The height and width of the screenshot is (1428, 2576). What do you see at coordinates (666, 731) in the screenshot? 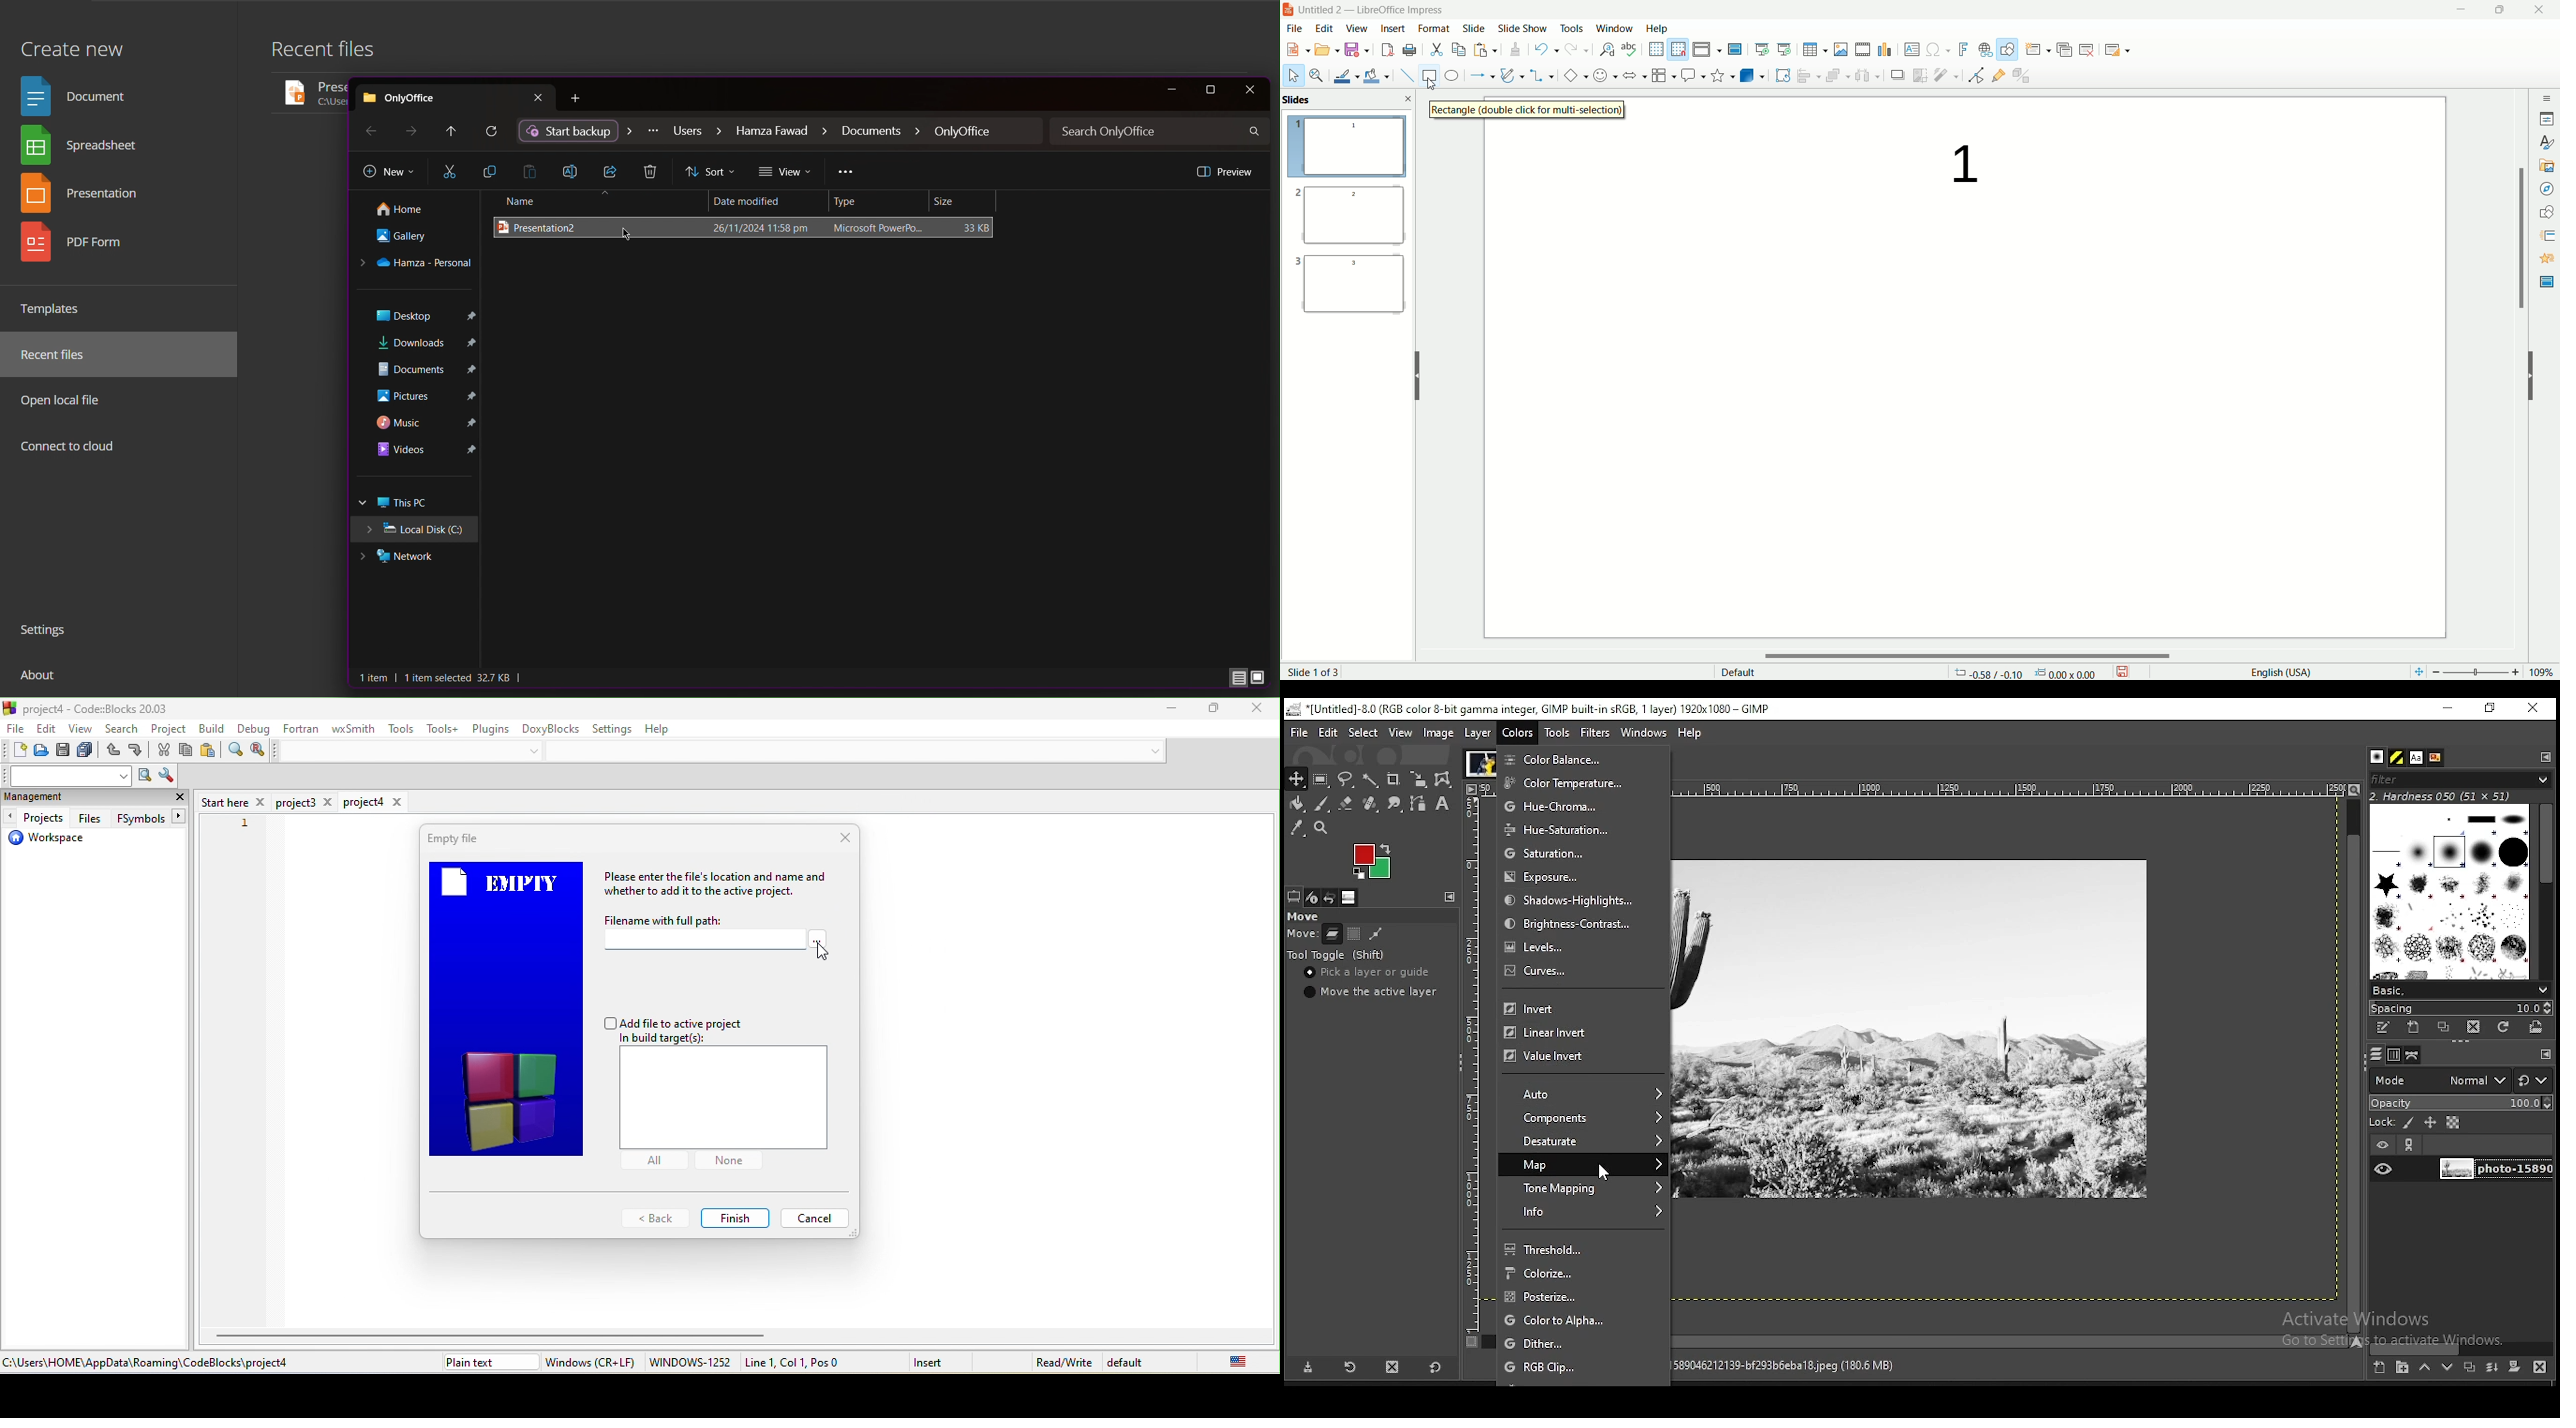
I see `help` at bounding box center [666, 731].